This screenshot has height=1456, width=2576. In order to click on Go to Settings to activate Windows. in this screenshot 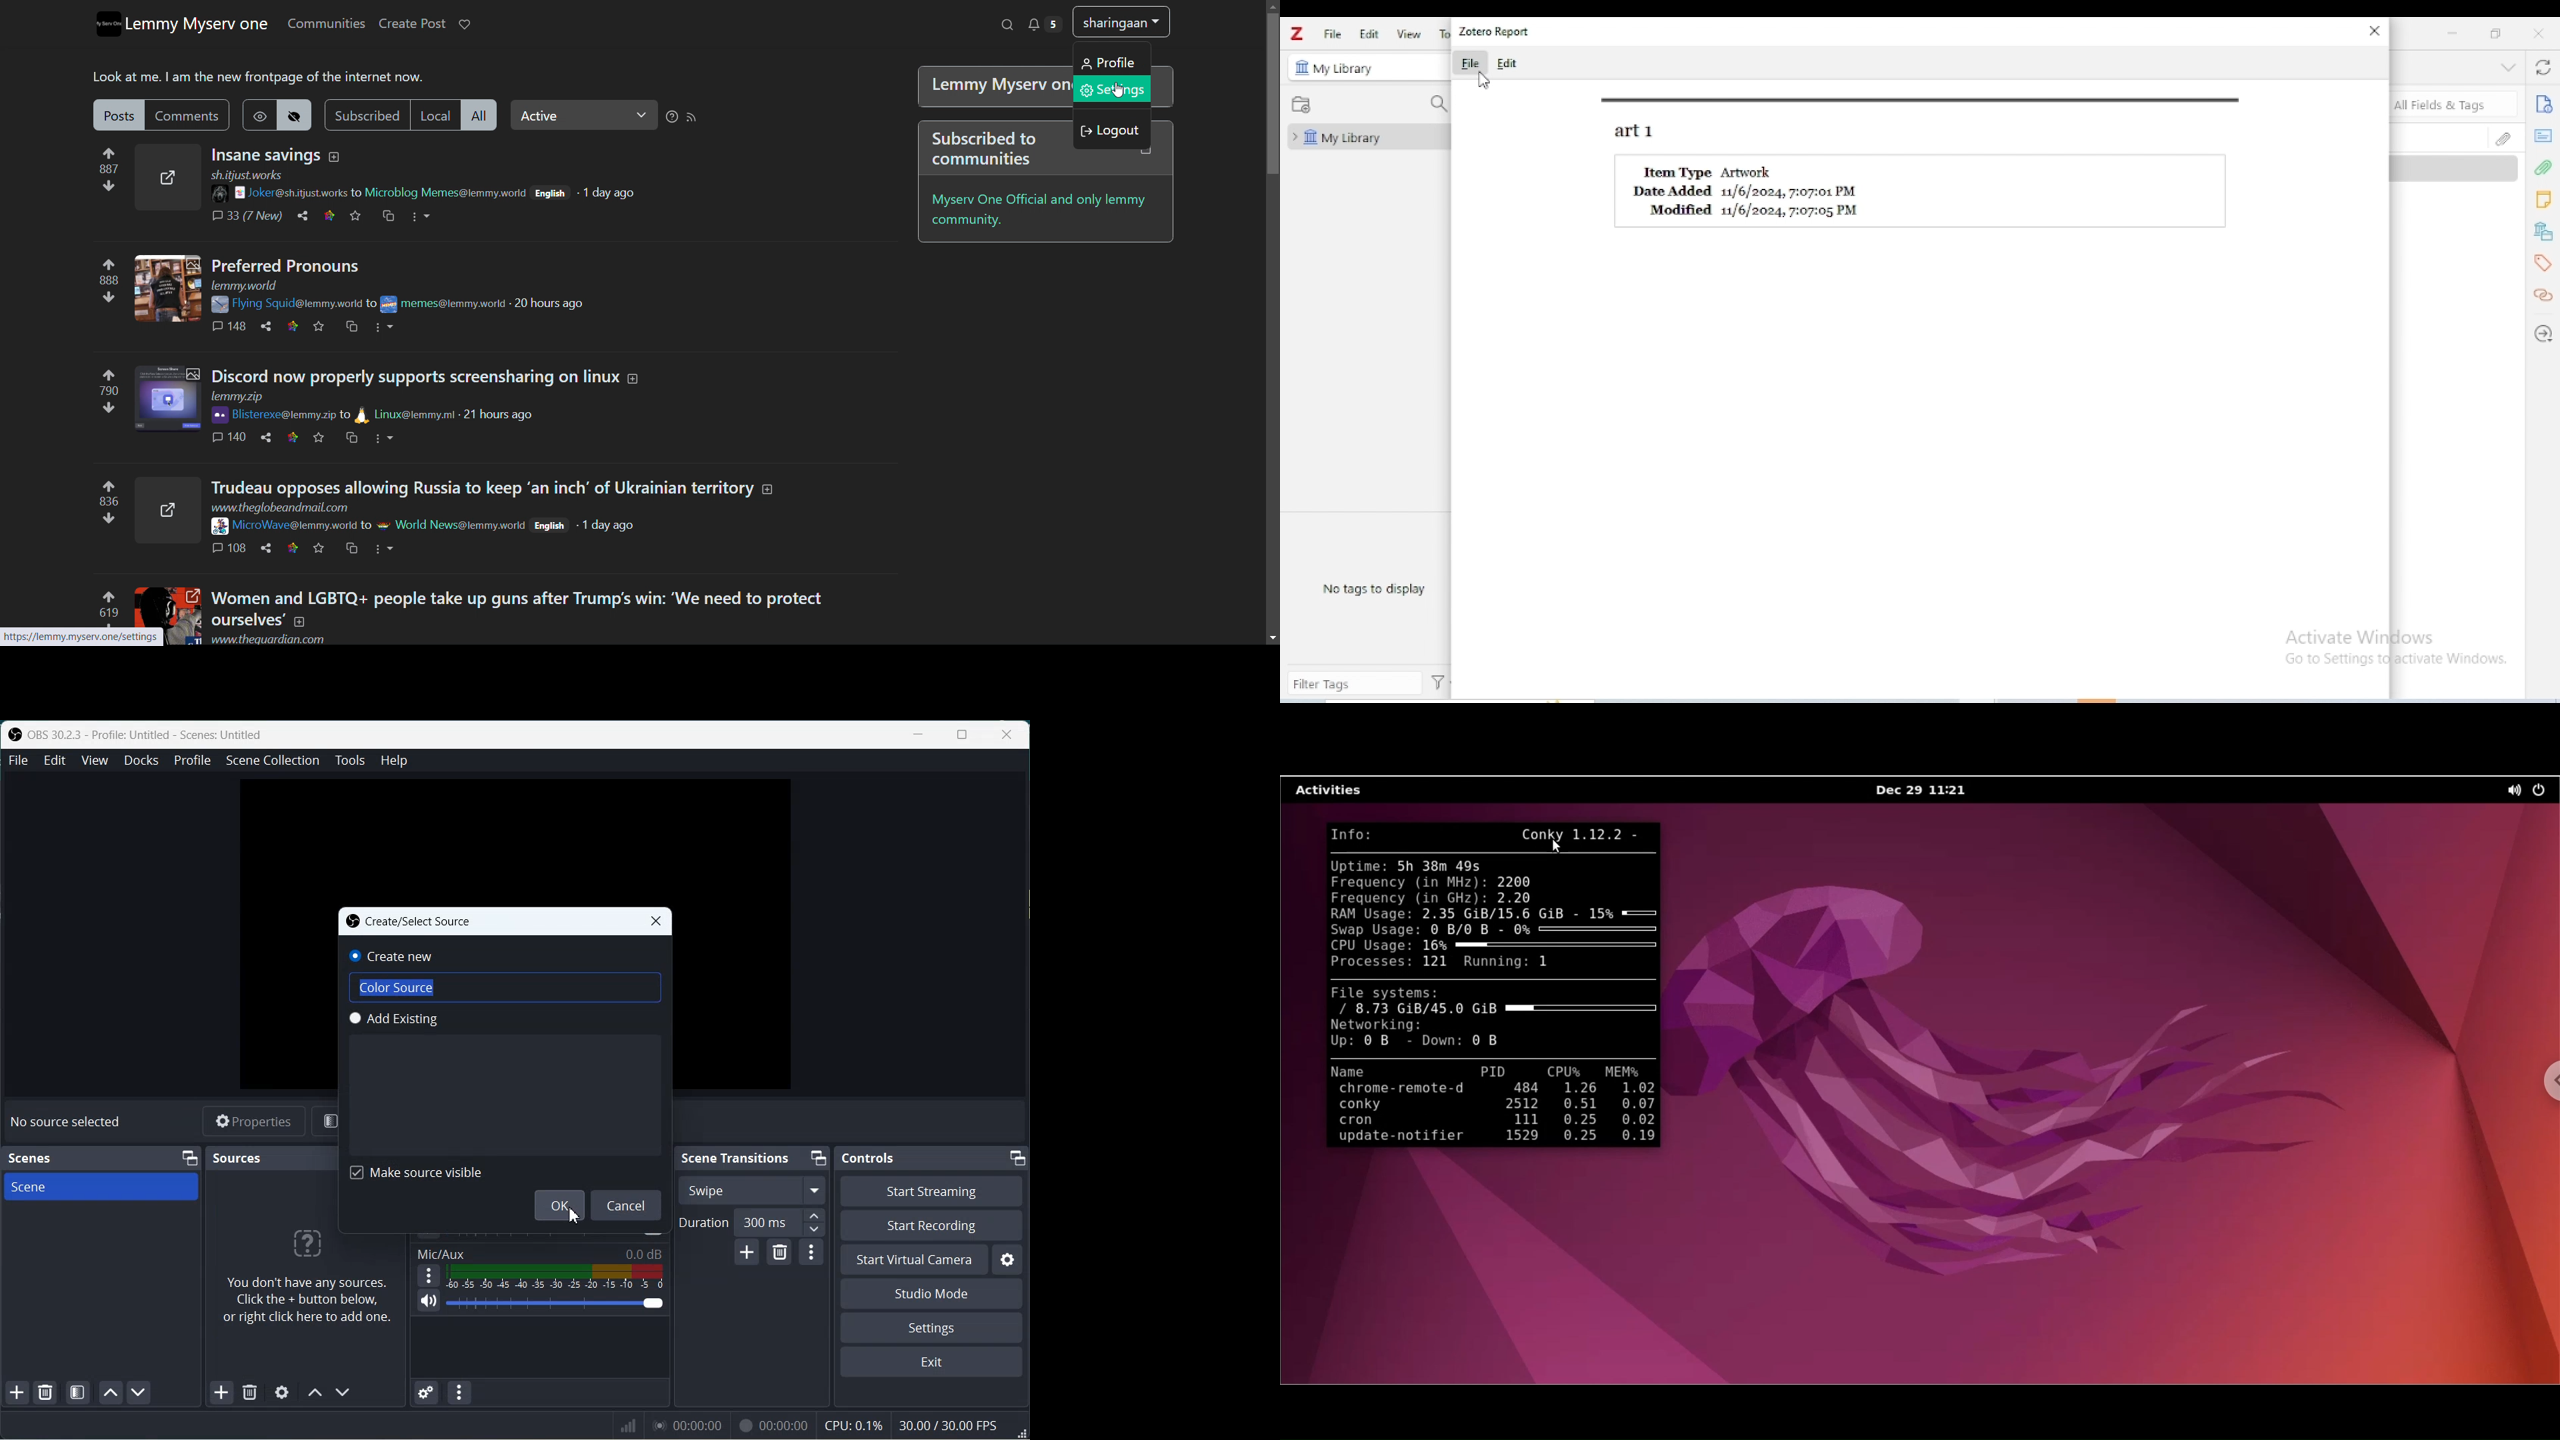, I will do `click(2399, 660)`.